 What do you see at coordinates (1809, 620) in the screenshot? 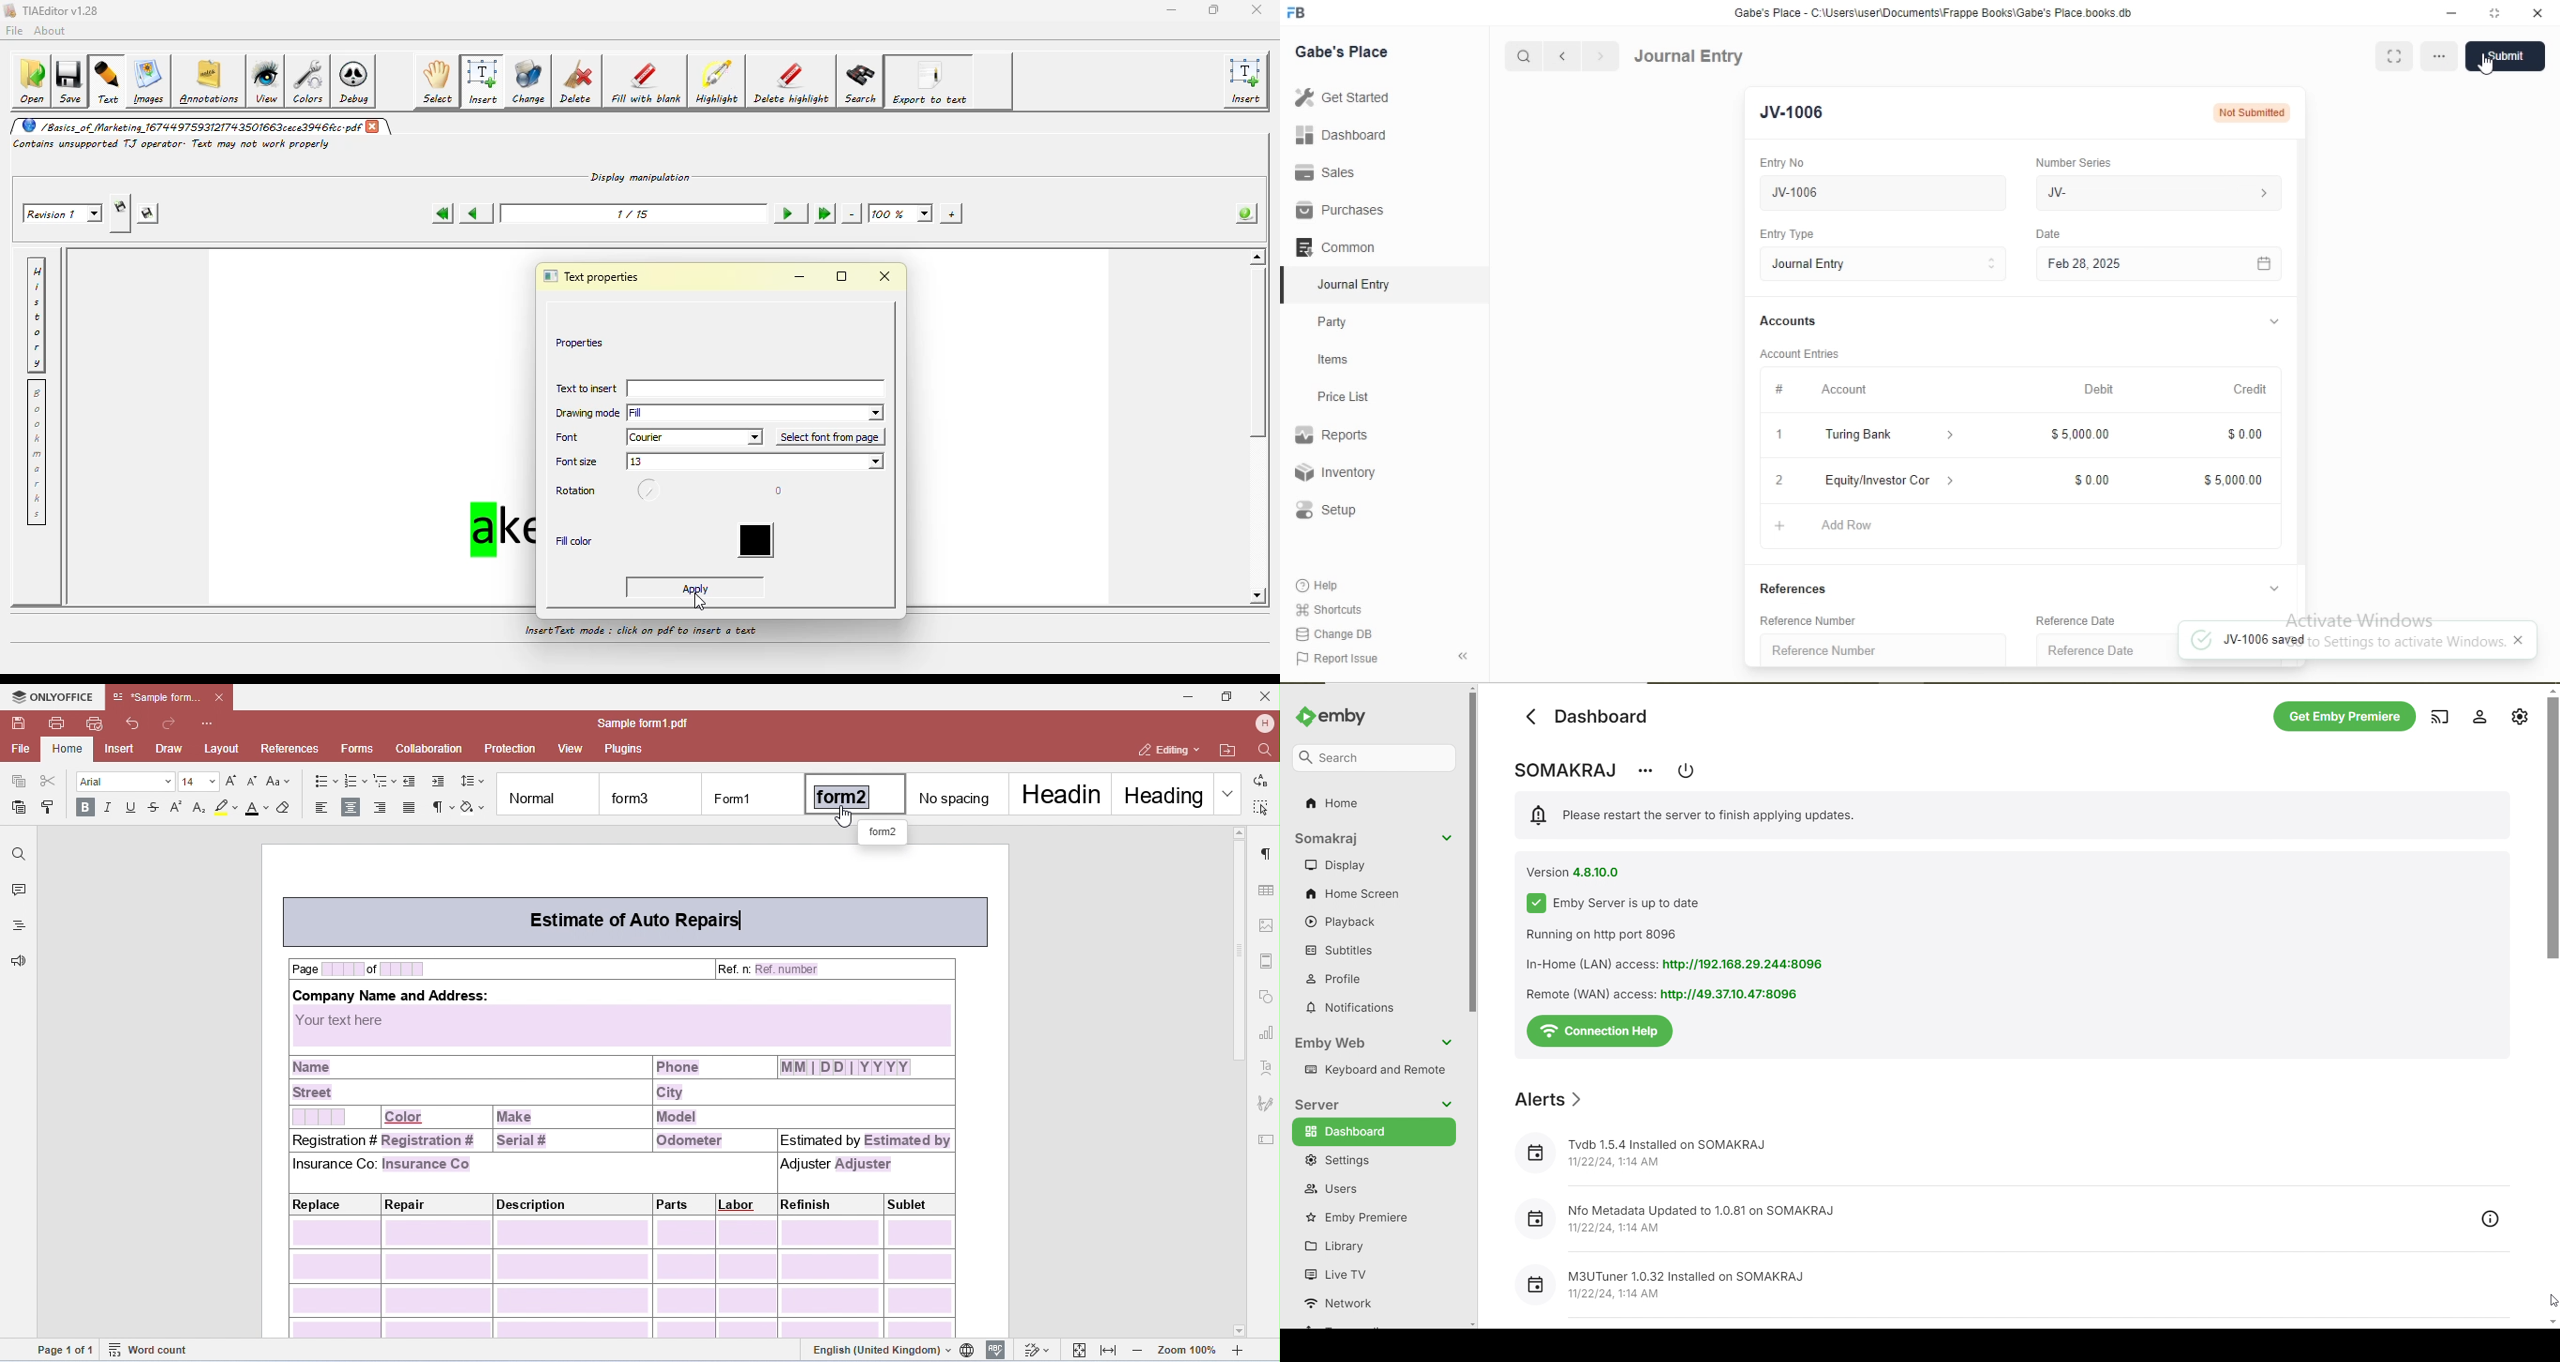
I see `Reference Number` at bounding box center [1809, 620].